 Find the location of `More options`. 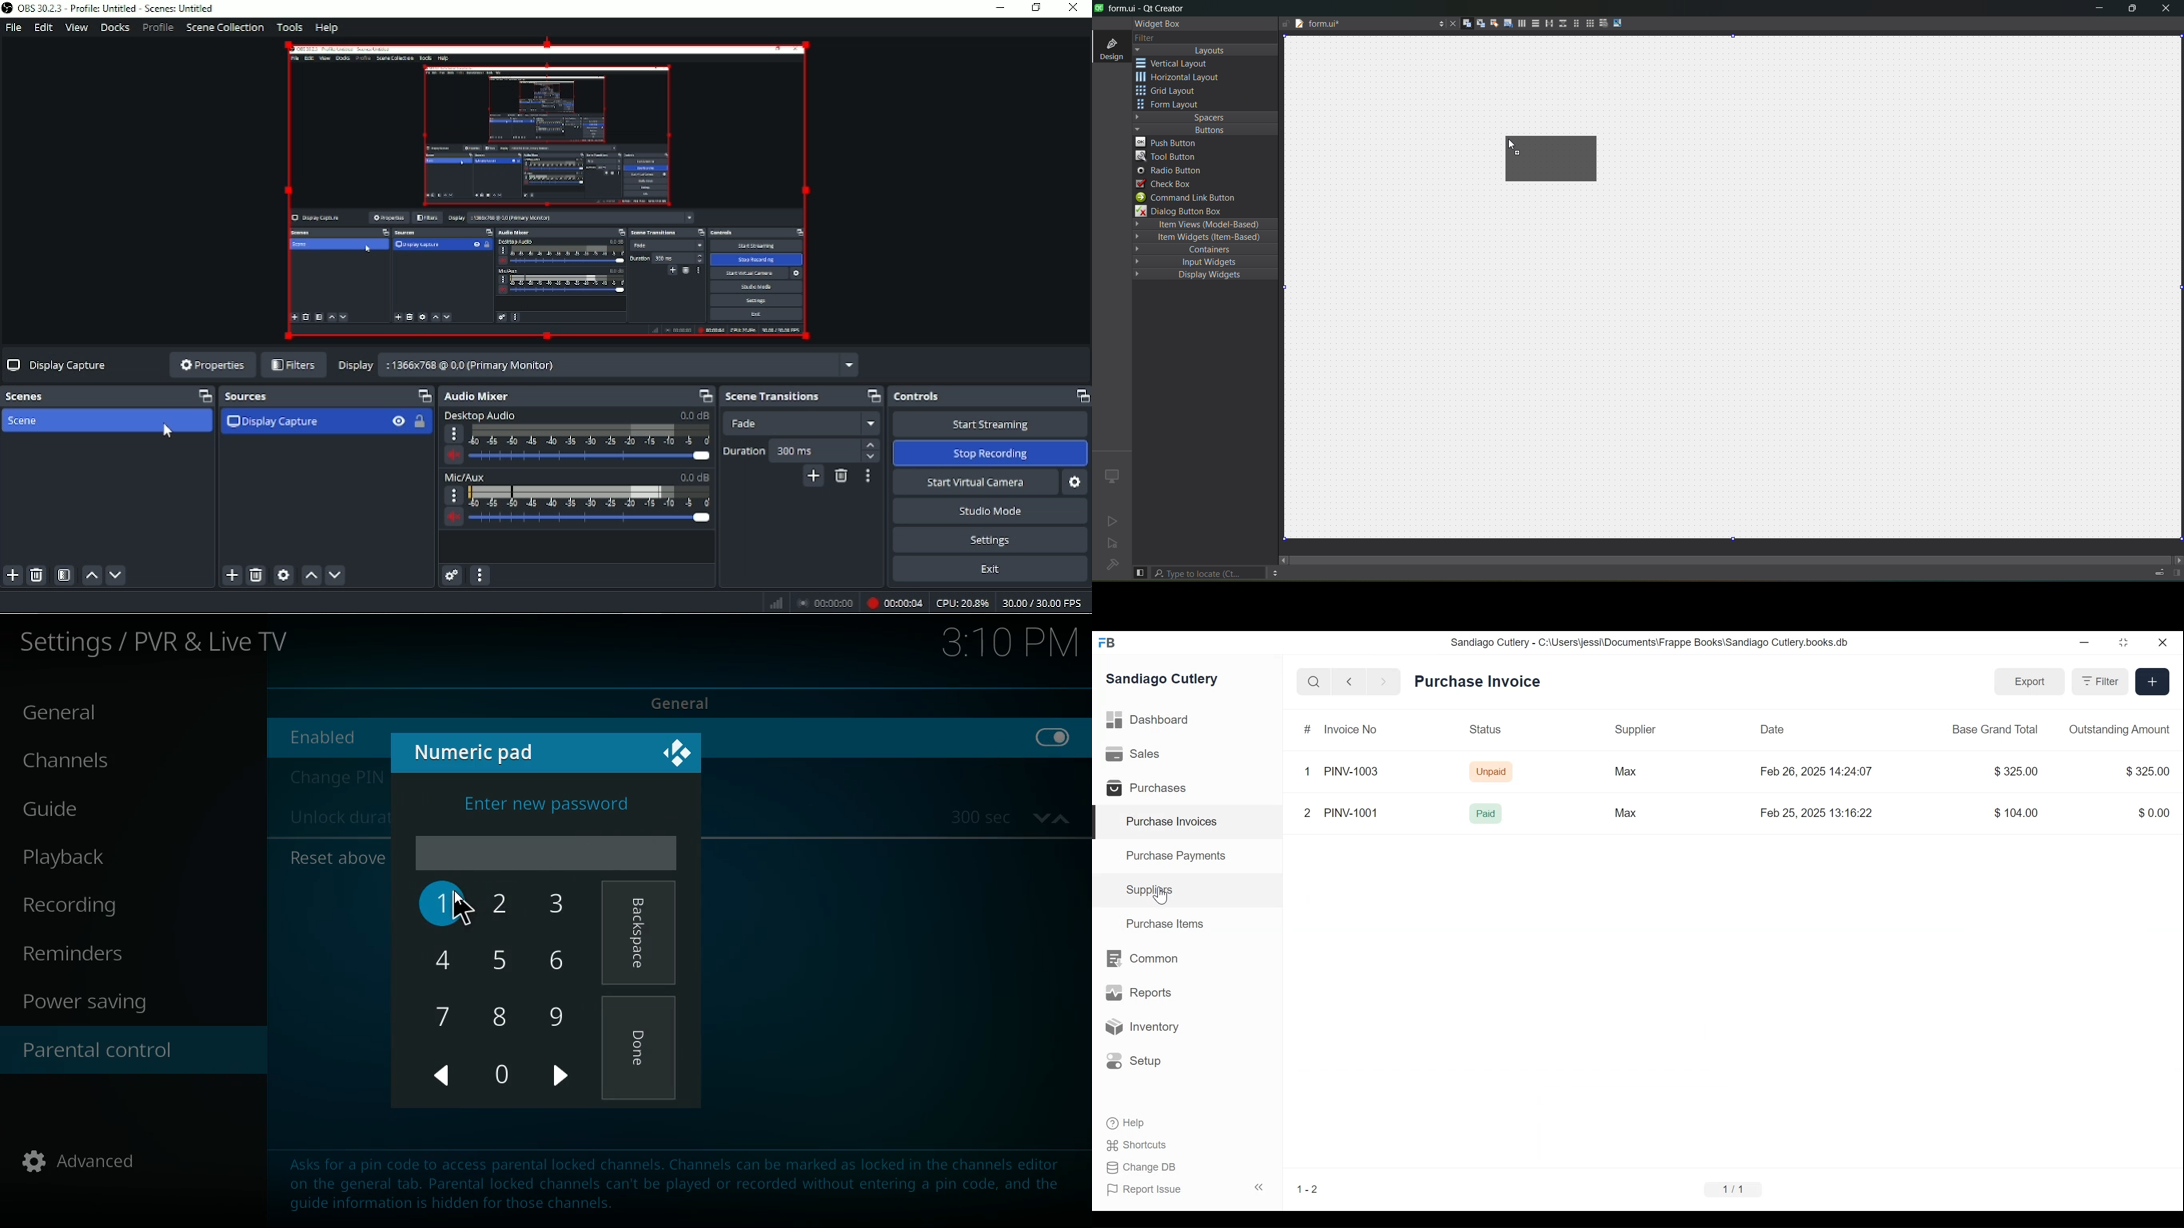

More options is located at coordinates (454, 435).